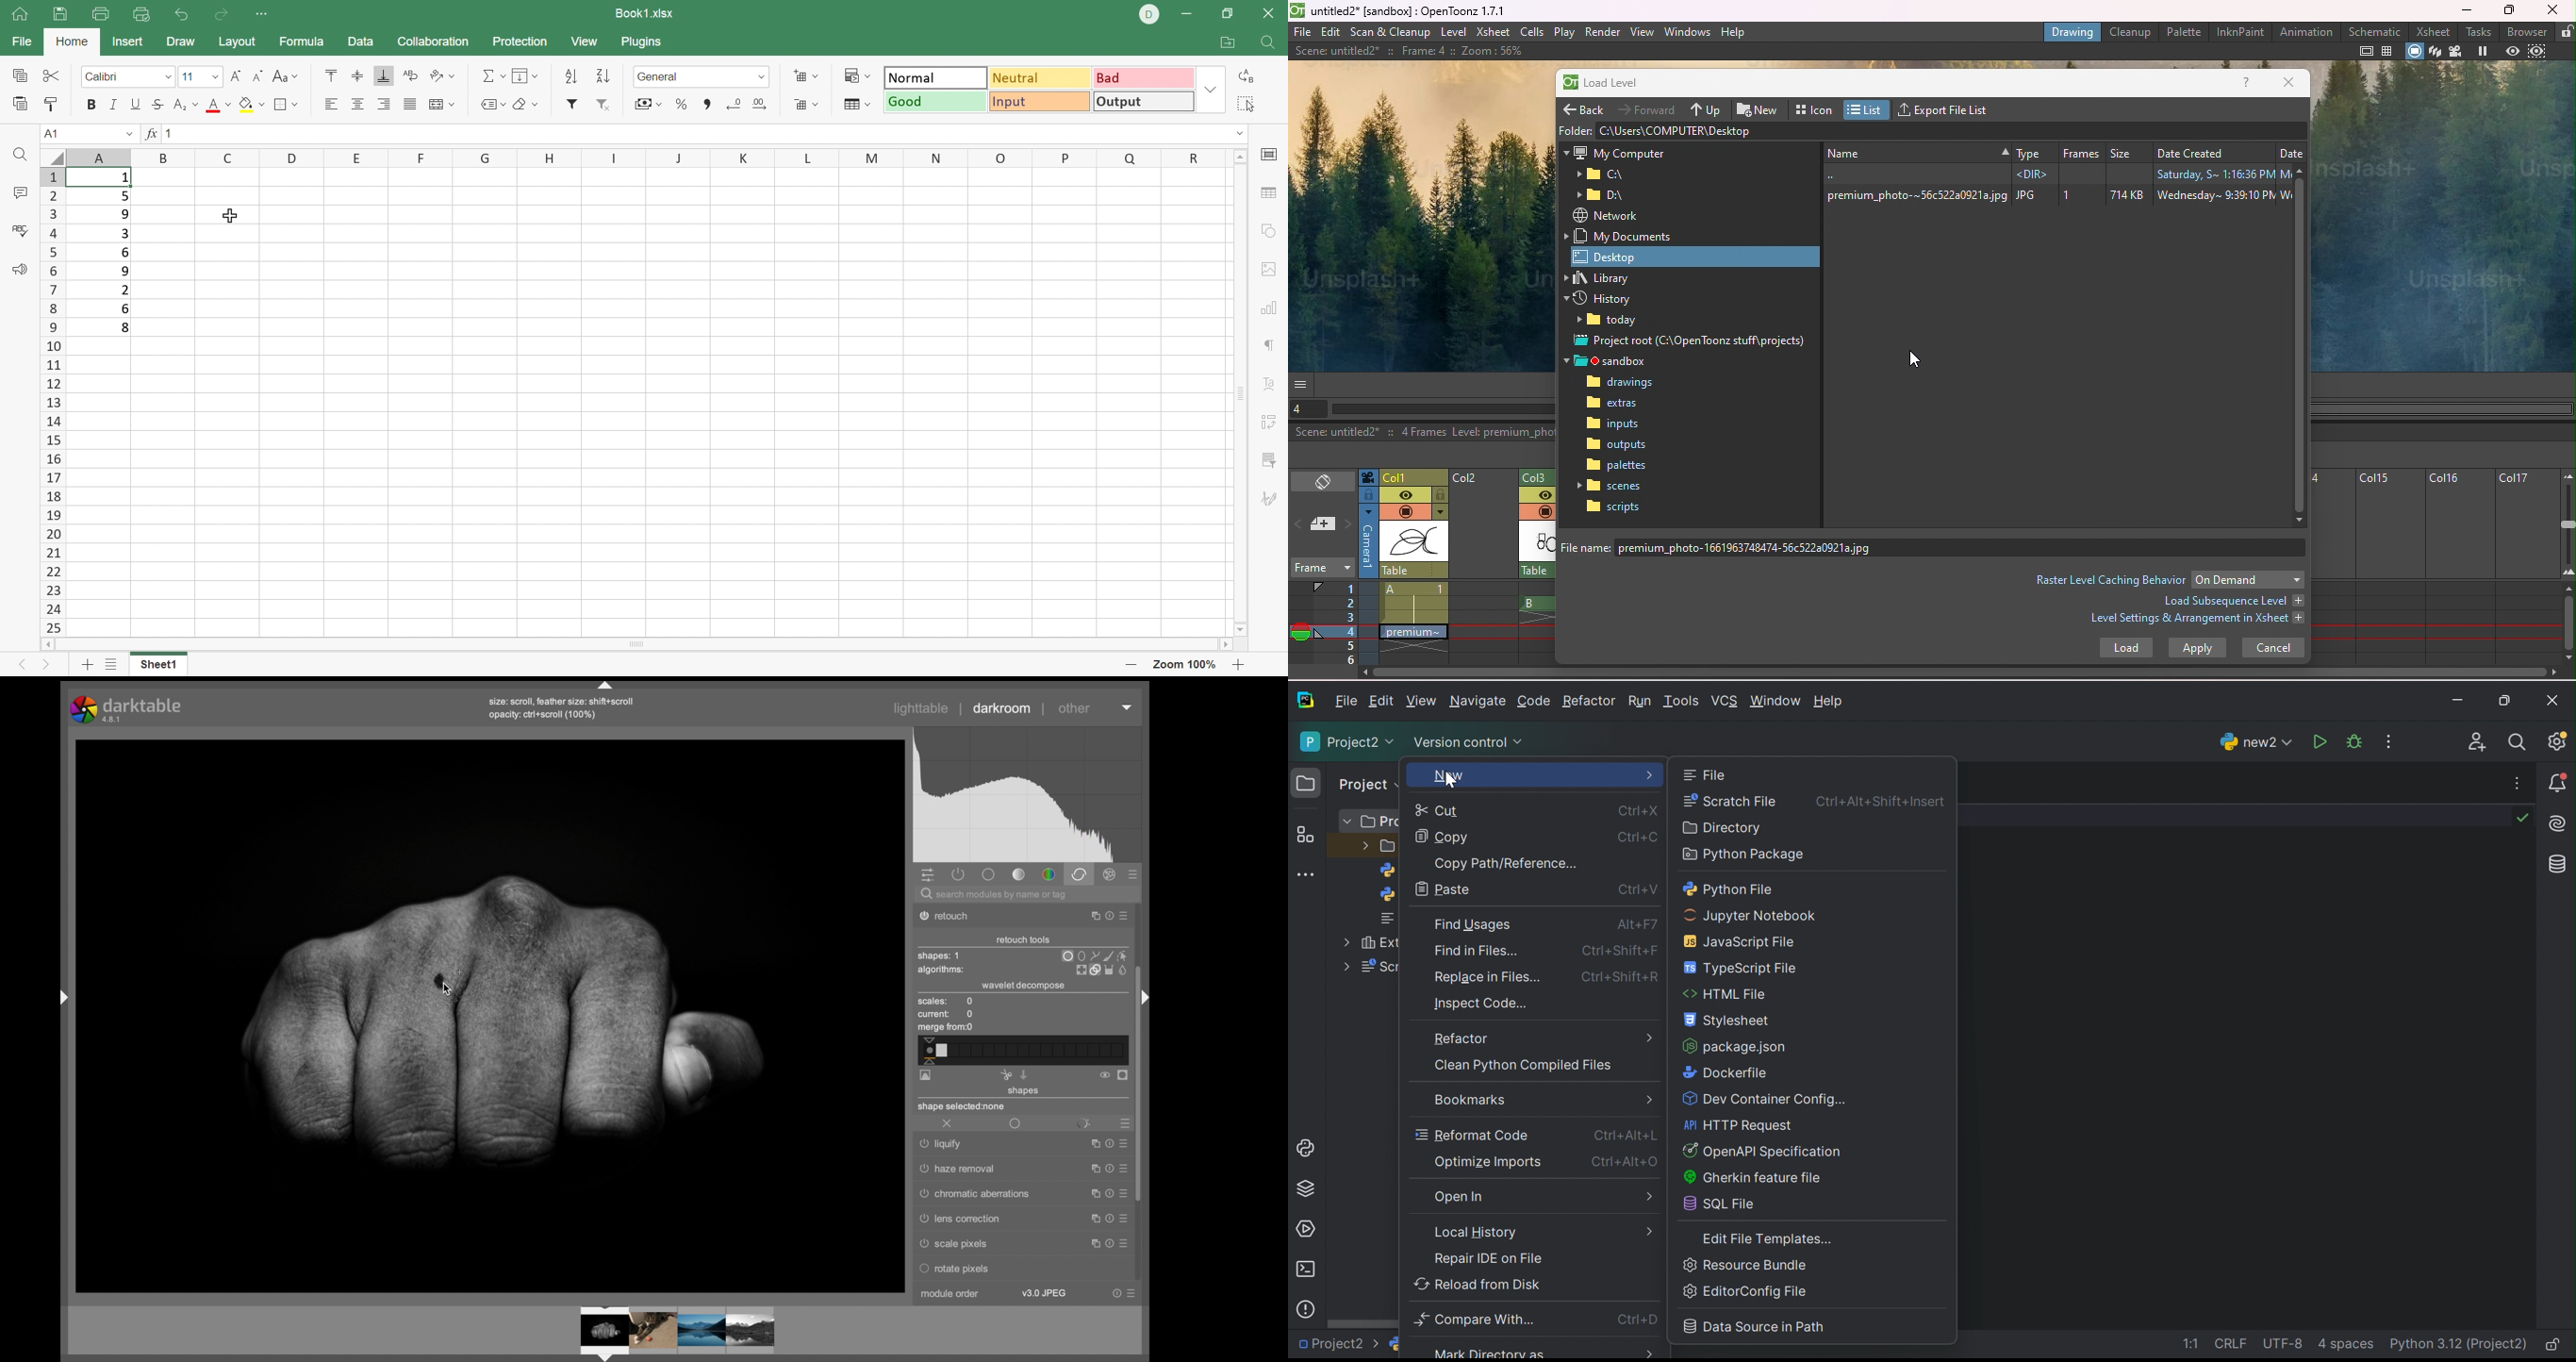  I want to click on Book1.xlsx, so click(645, 11).